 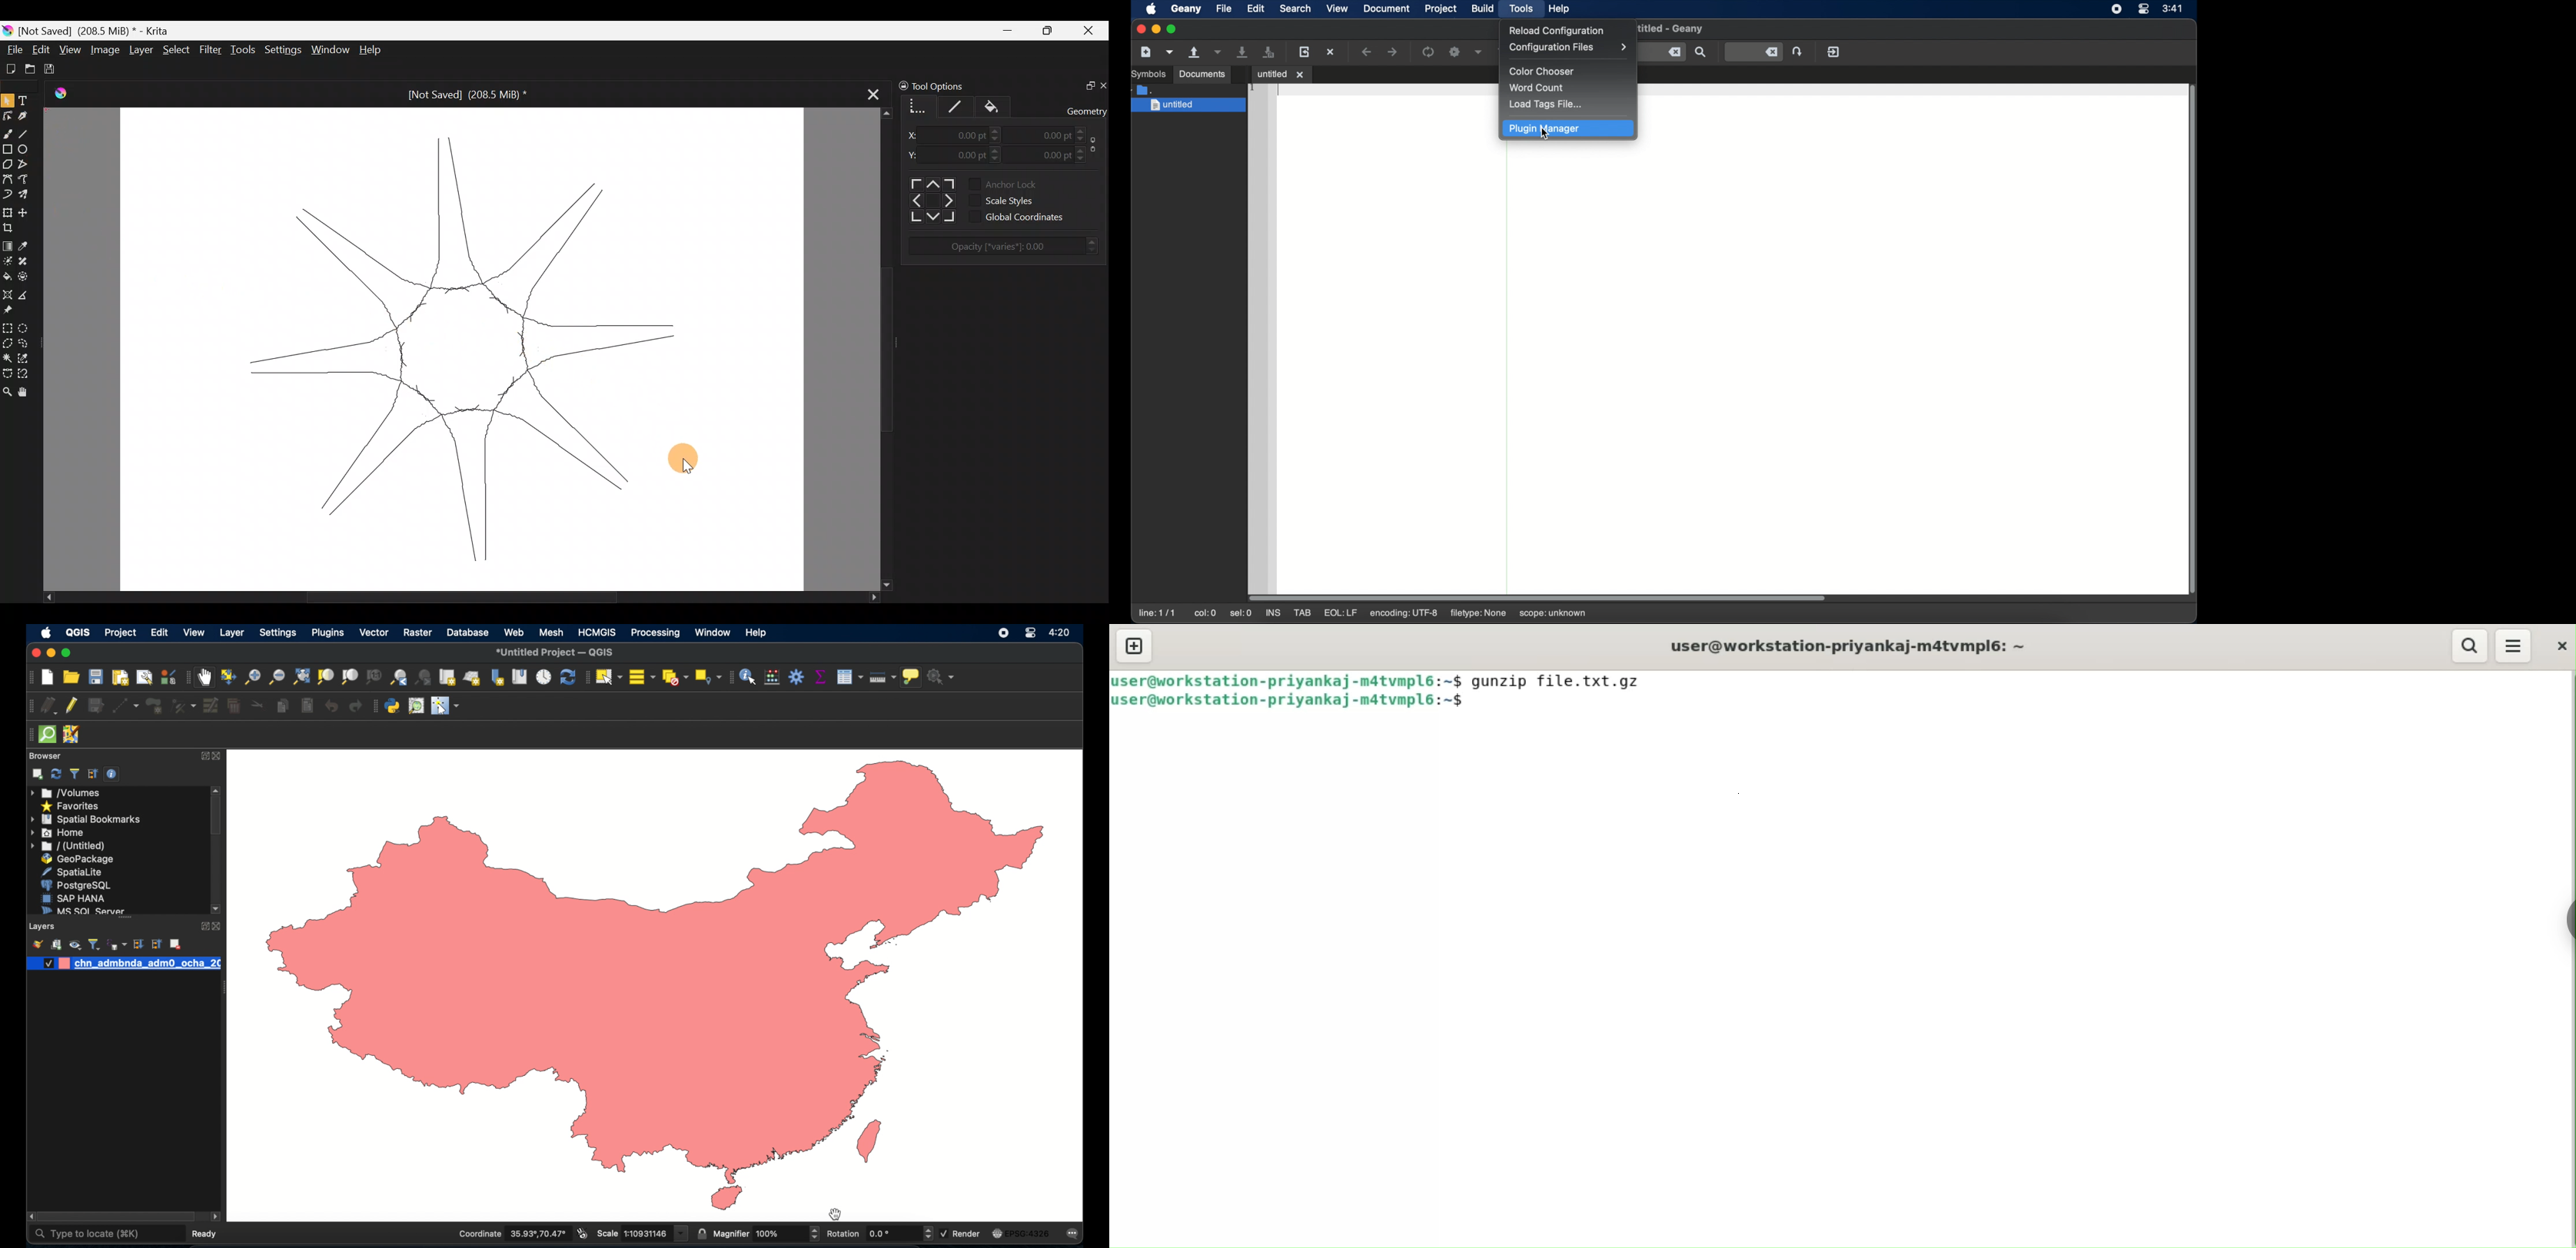 I want to click on scroll box, so click(x=216, y=817).